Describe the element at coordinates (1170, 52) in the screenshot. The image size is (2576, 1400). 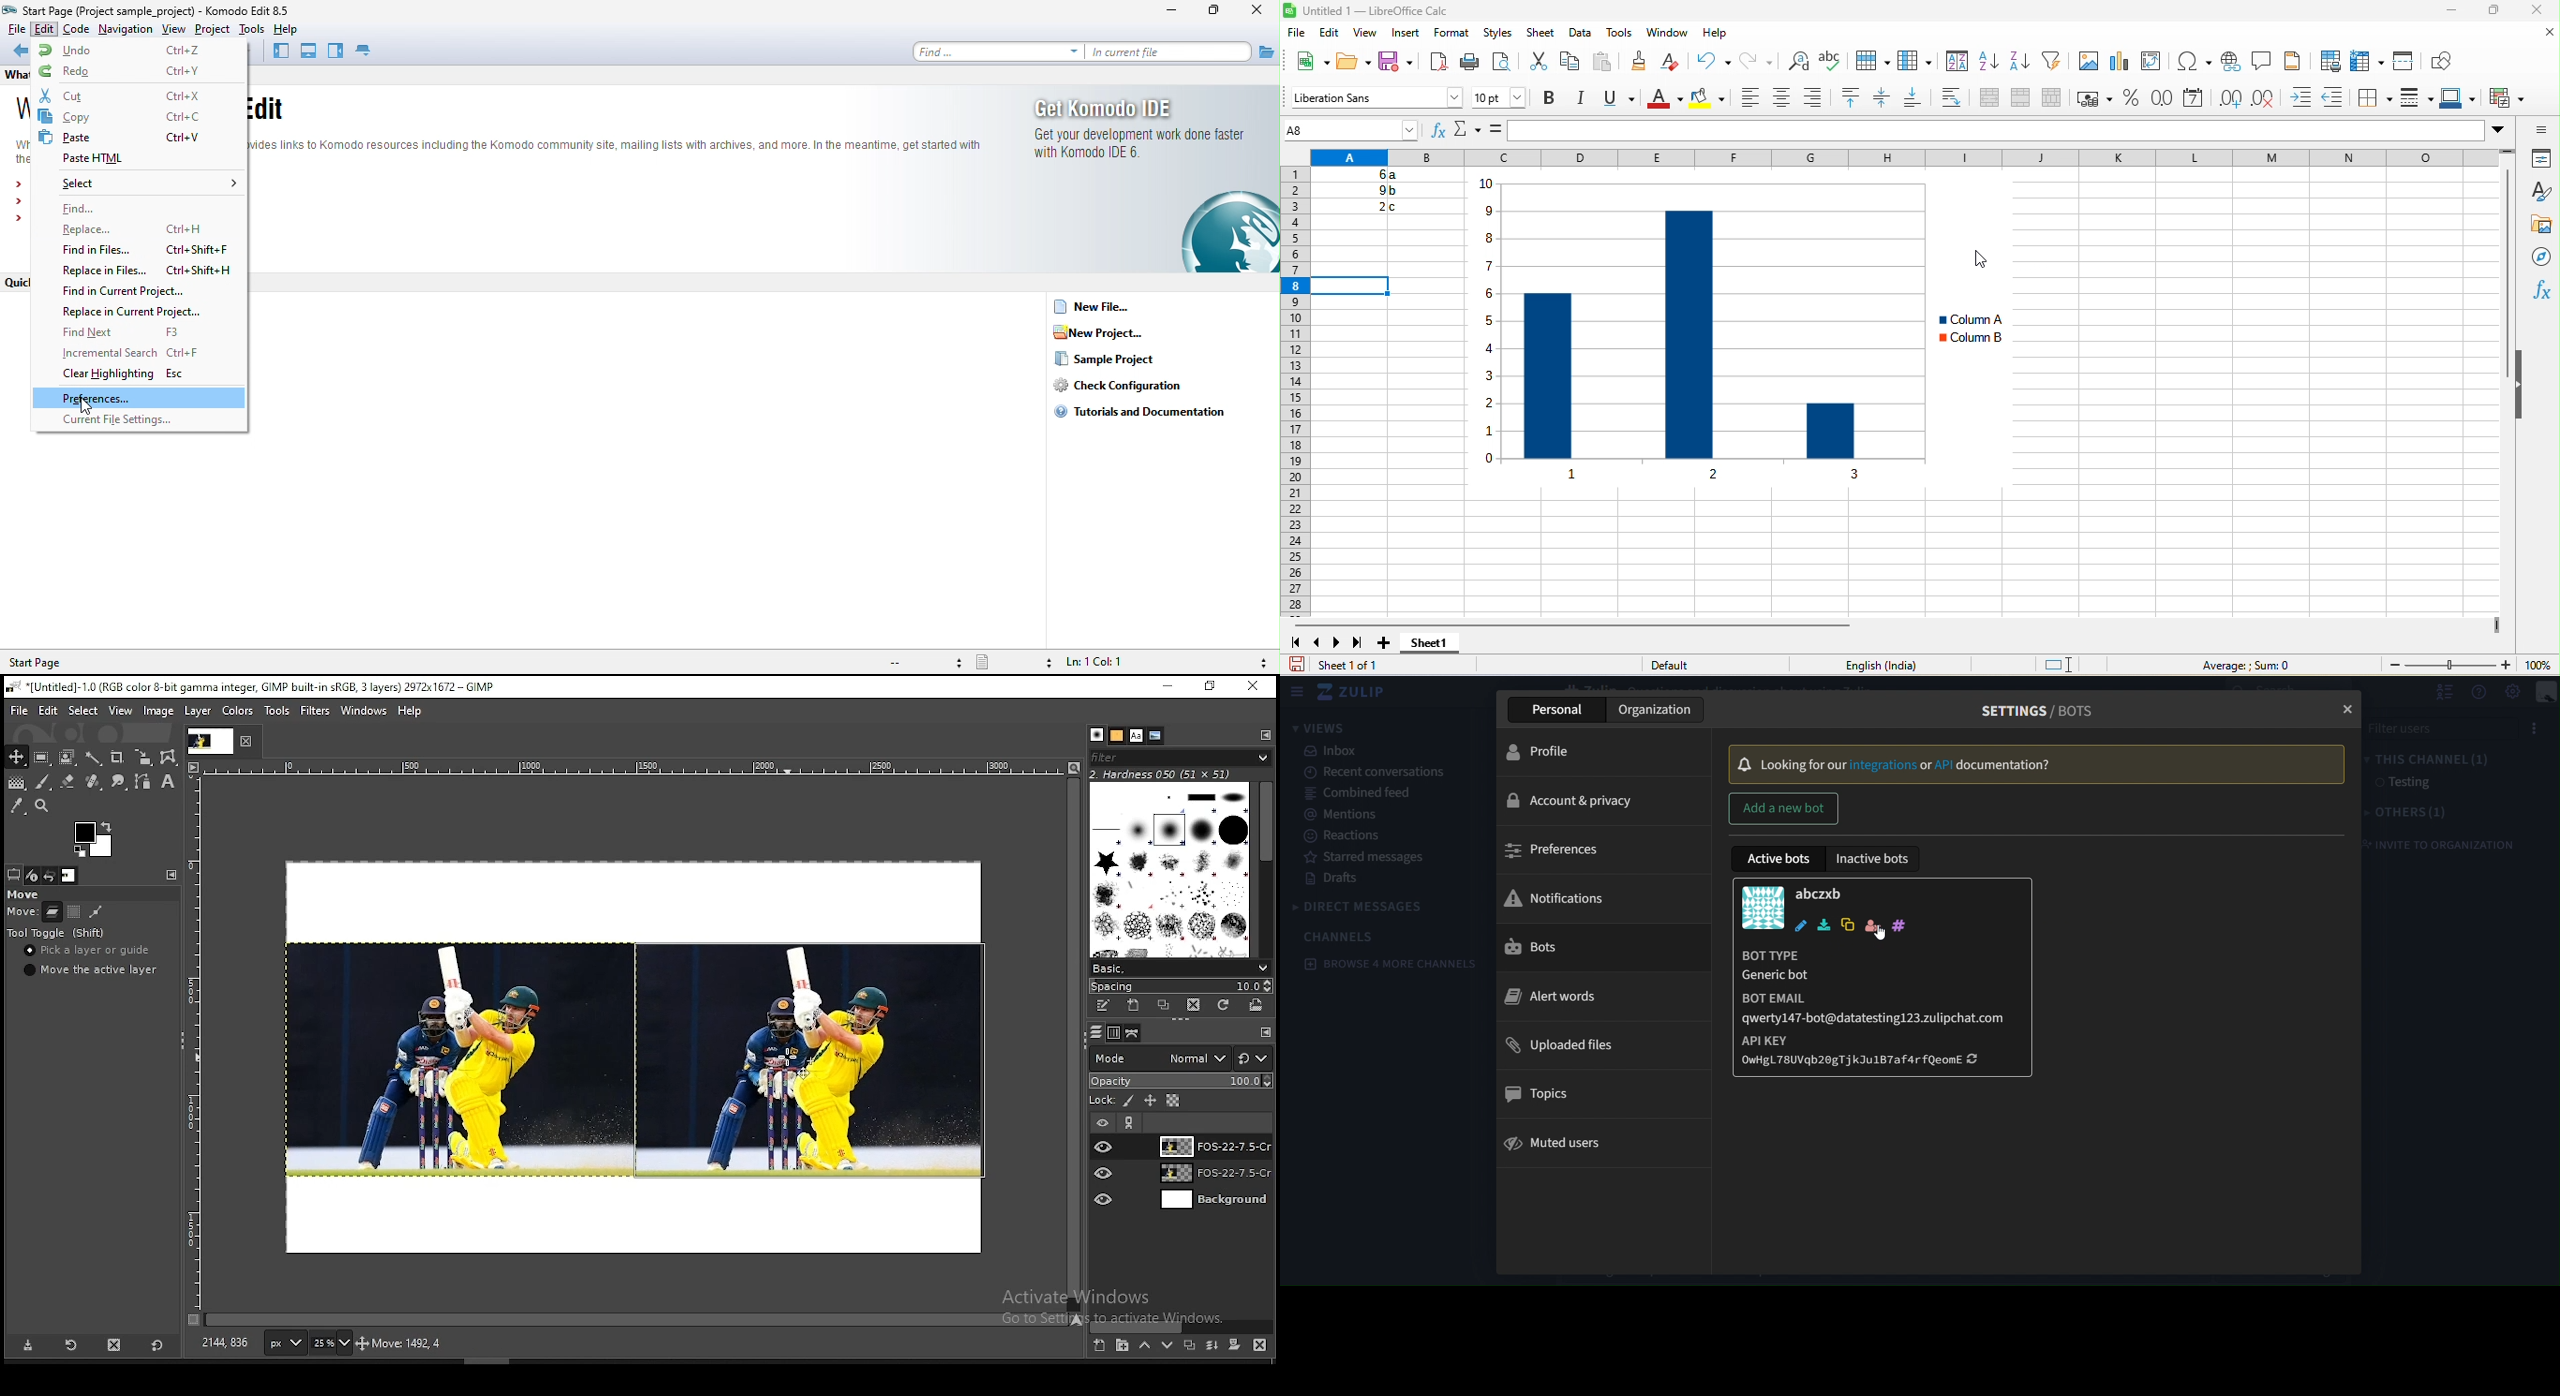
I see `in current file` at that location.